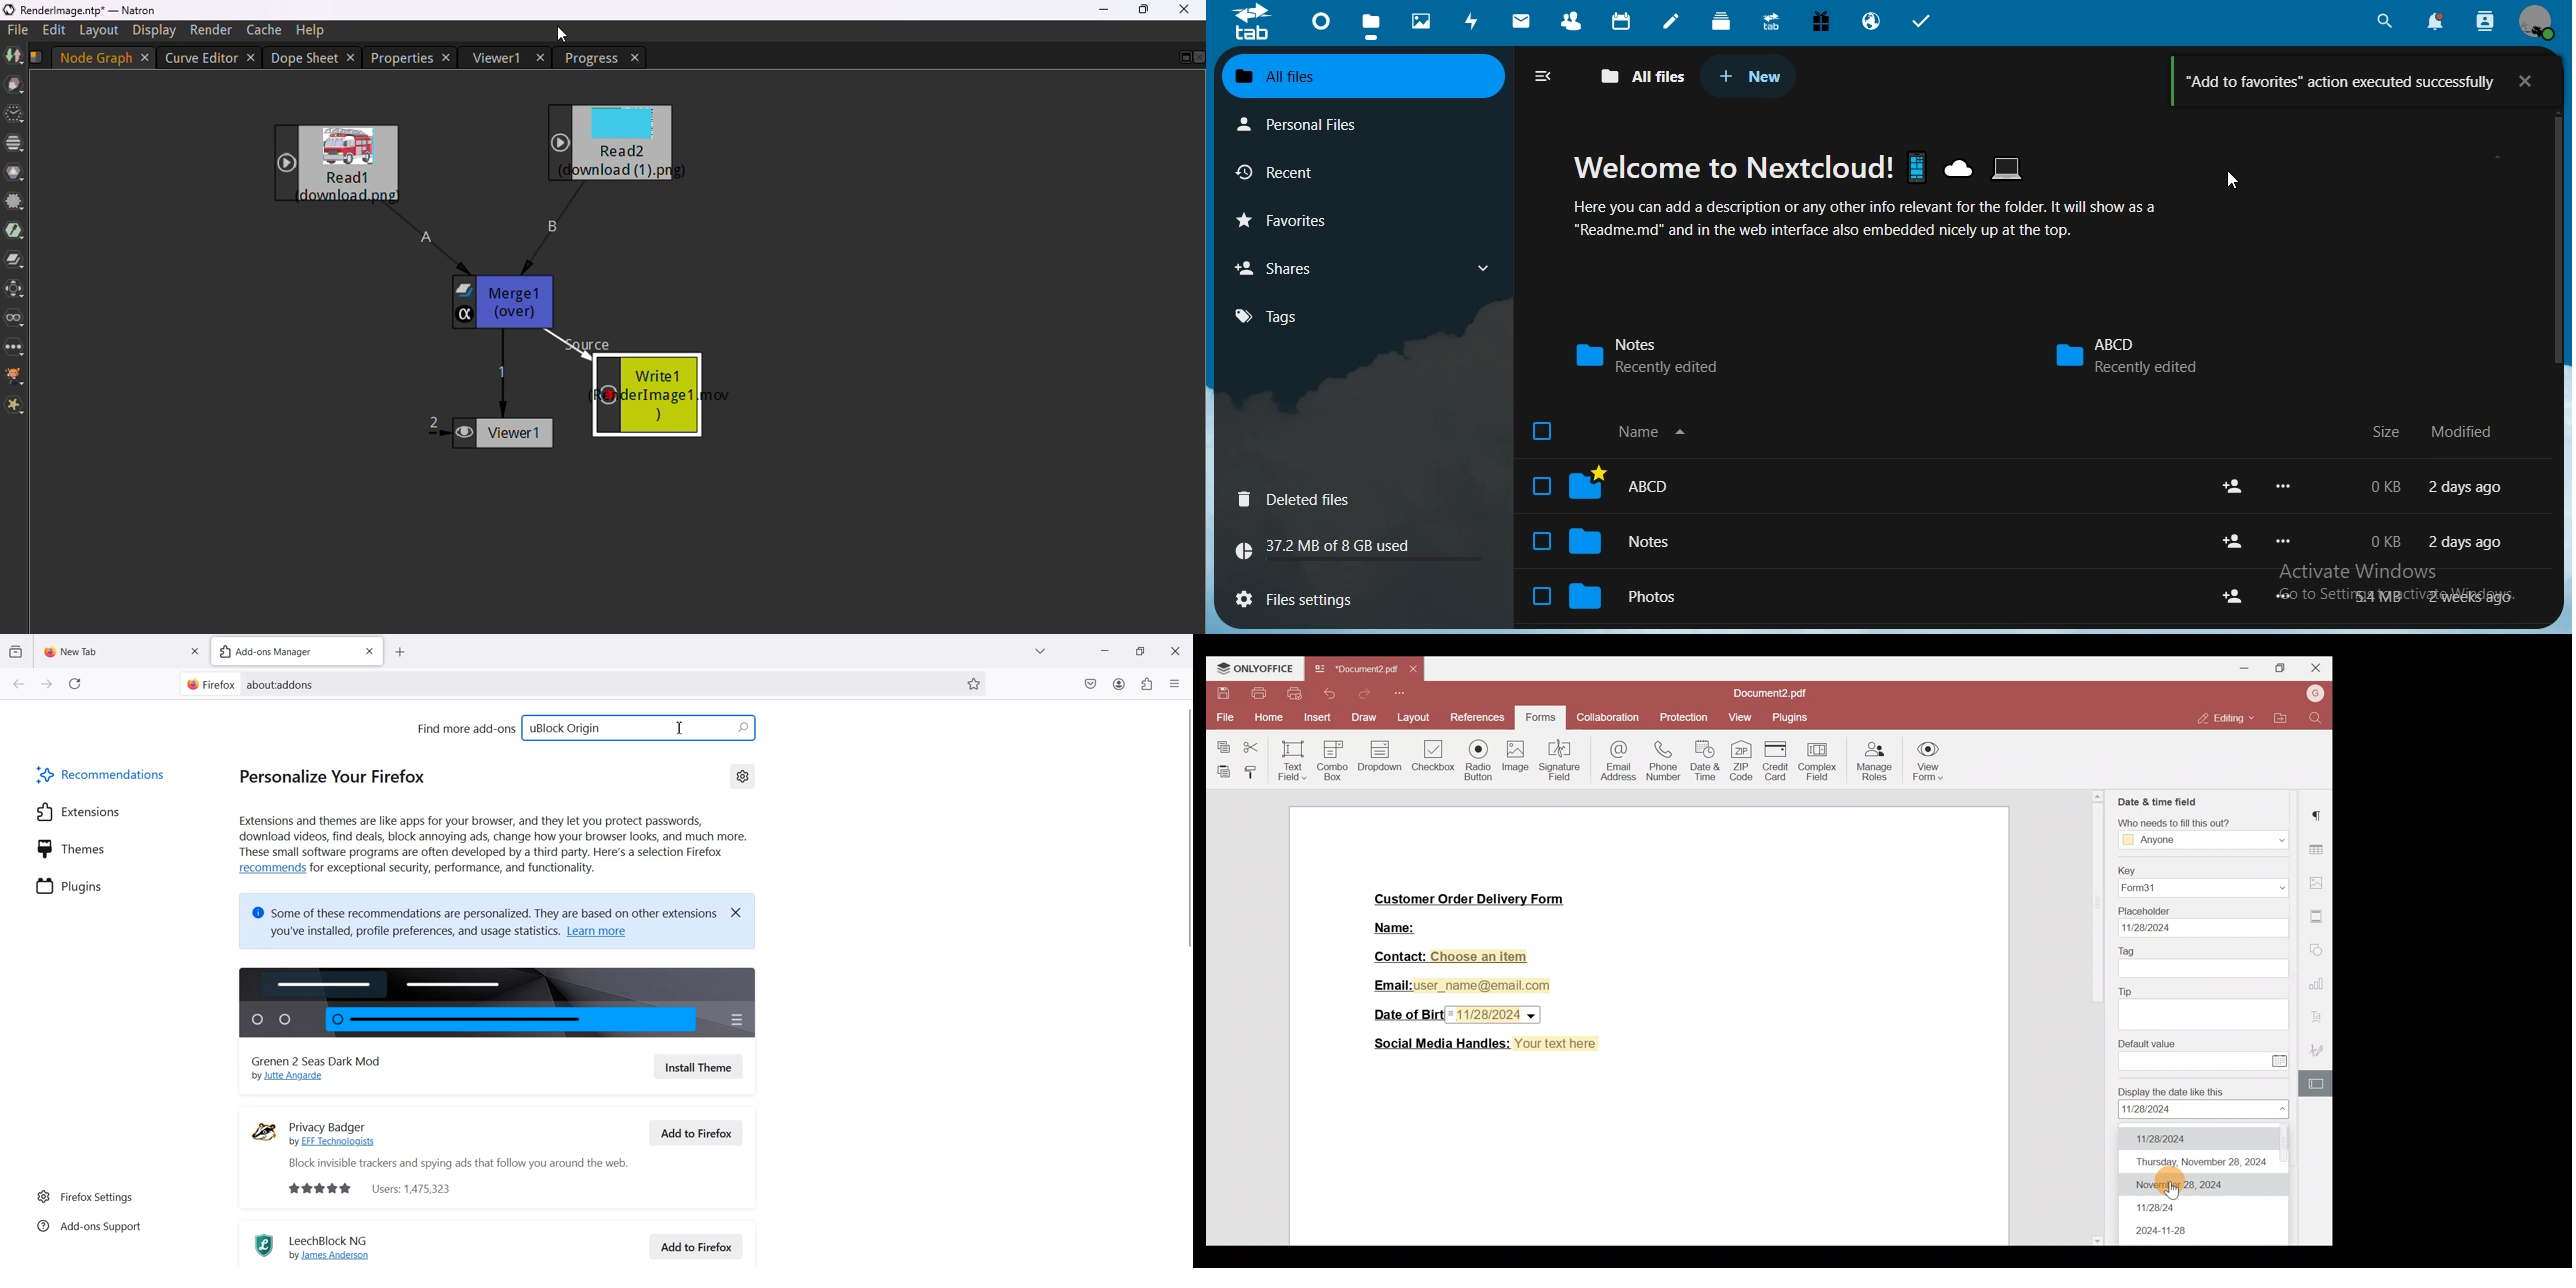  Describe the element at coordinates (418, 1188) in the screenshot. I see `Users: 1,475,323` at that location.